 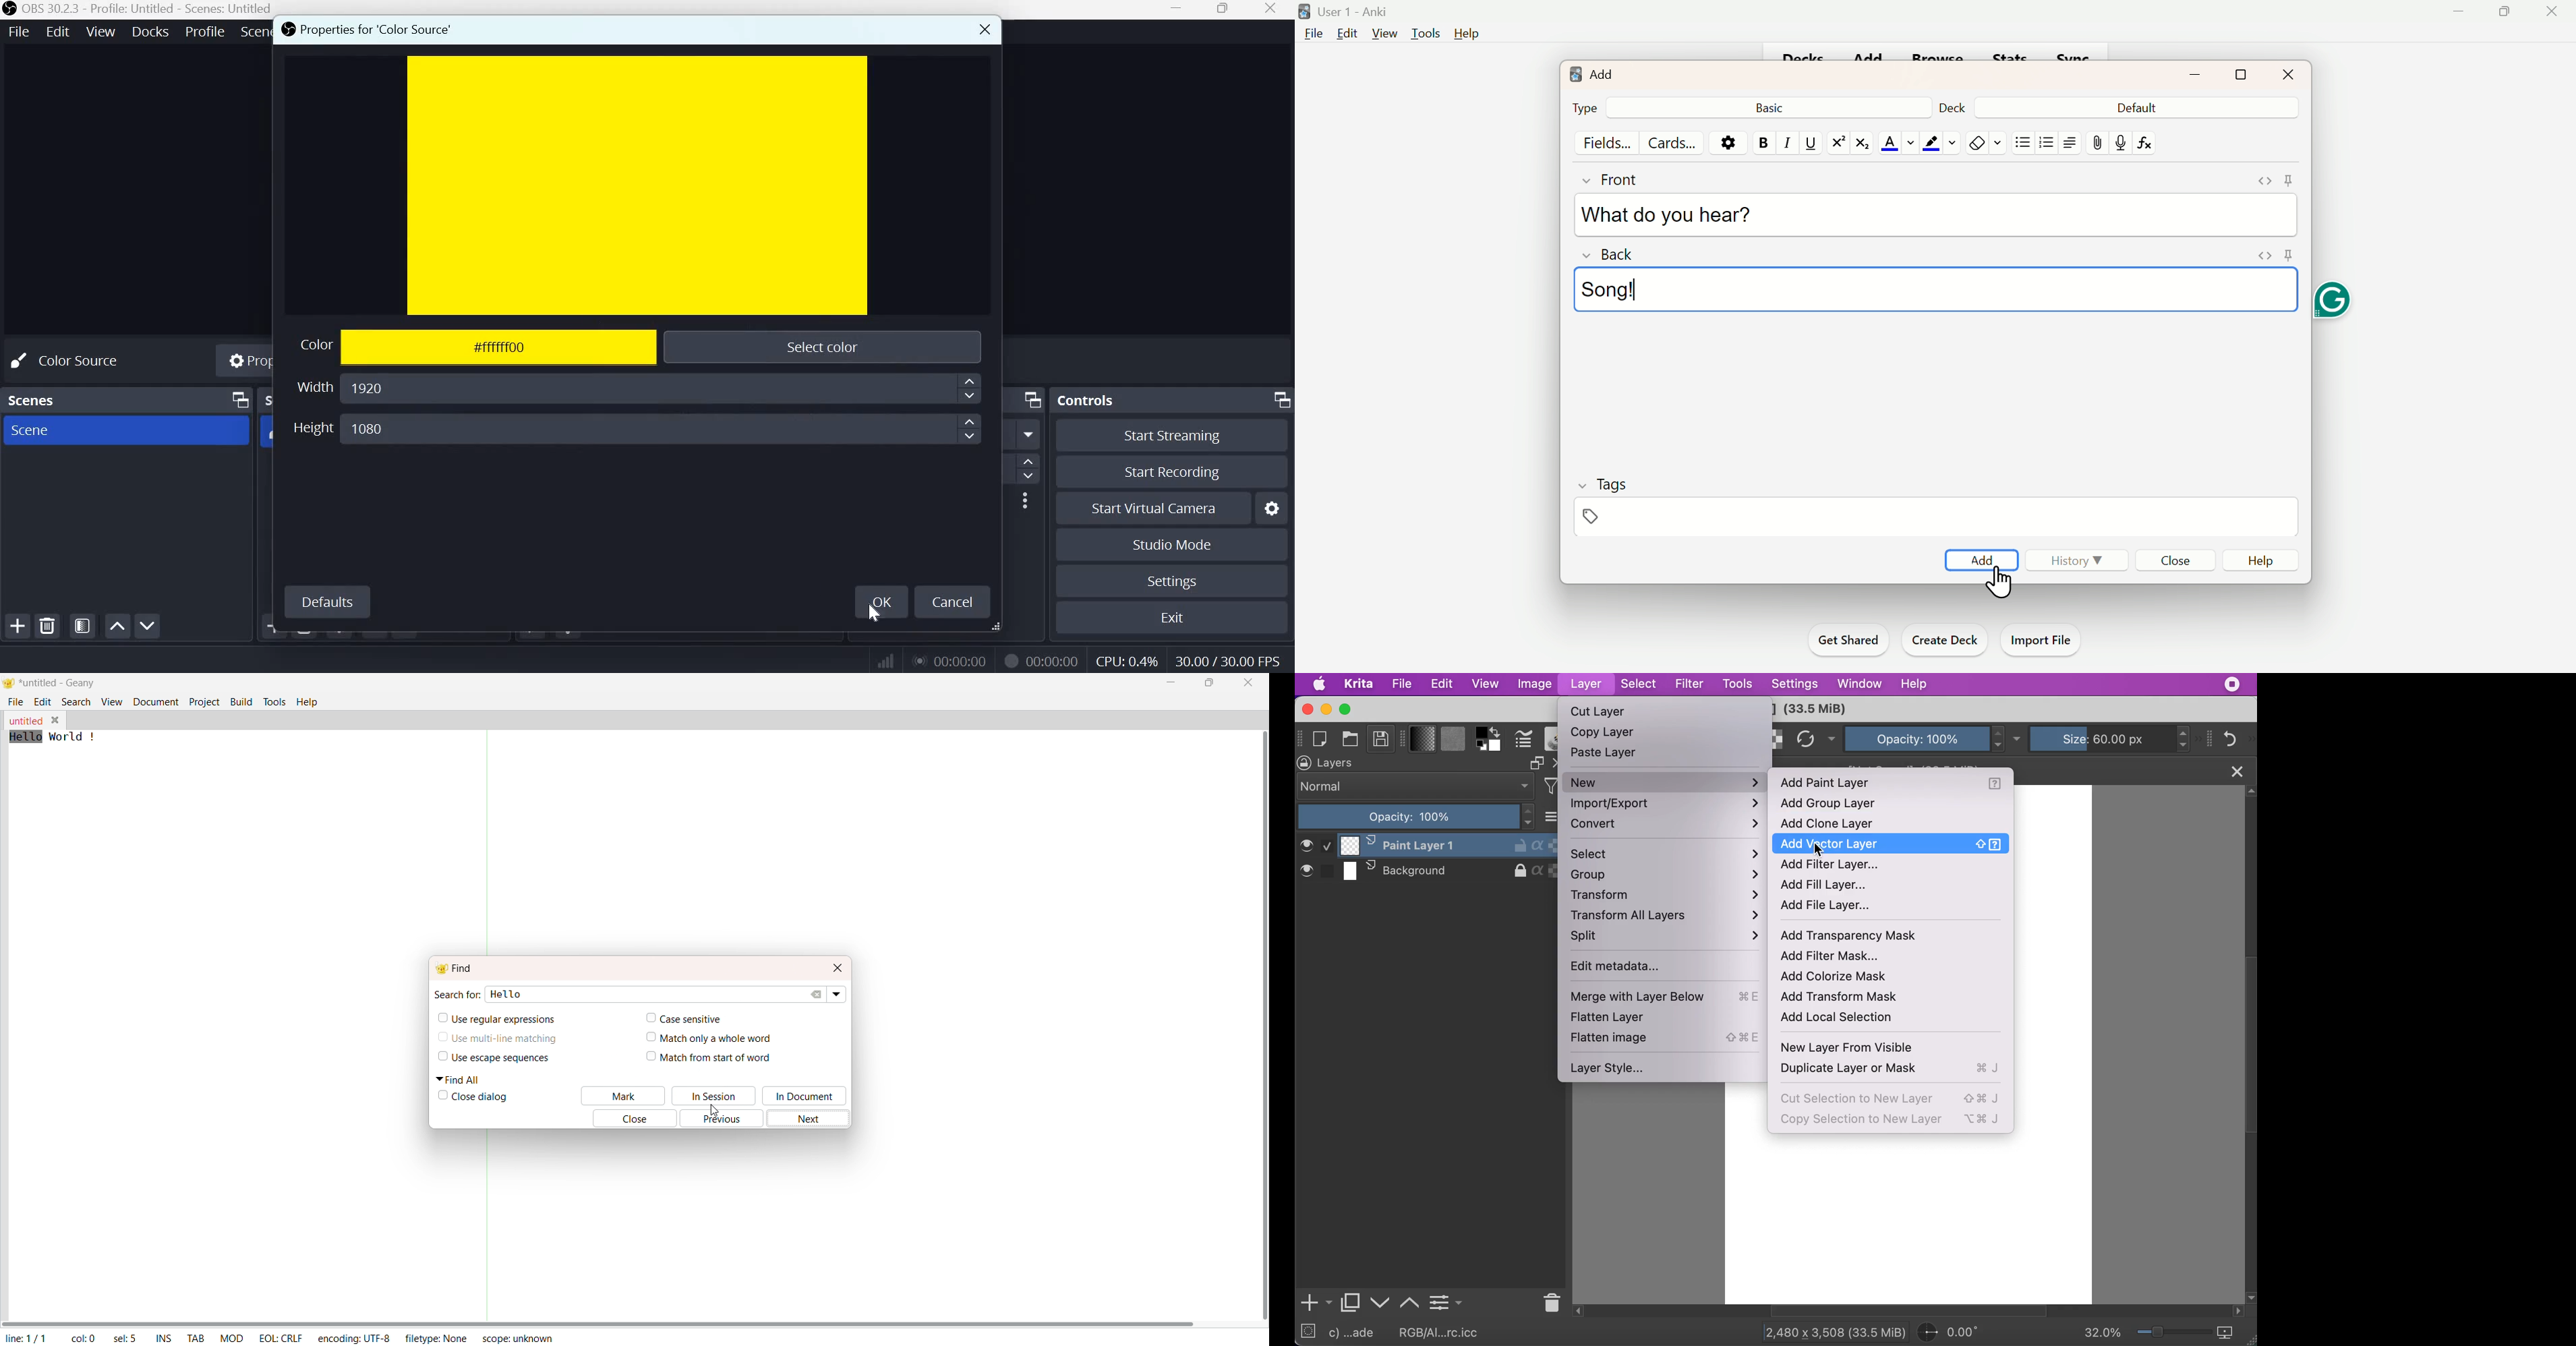 I want to click on Superscript, so click(x=1836, y=143).